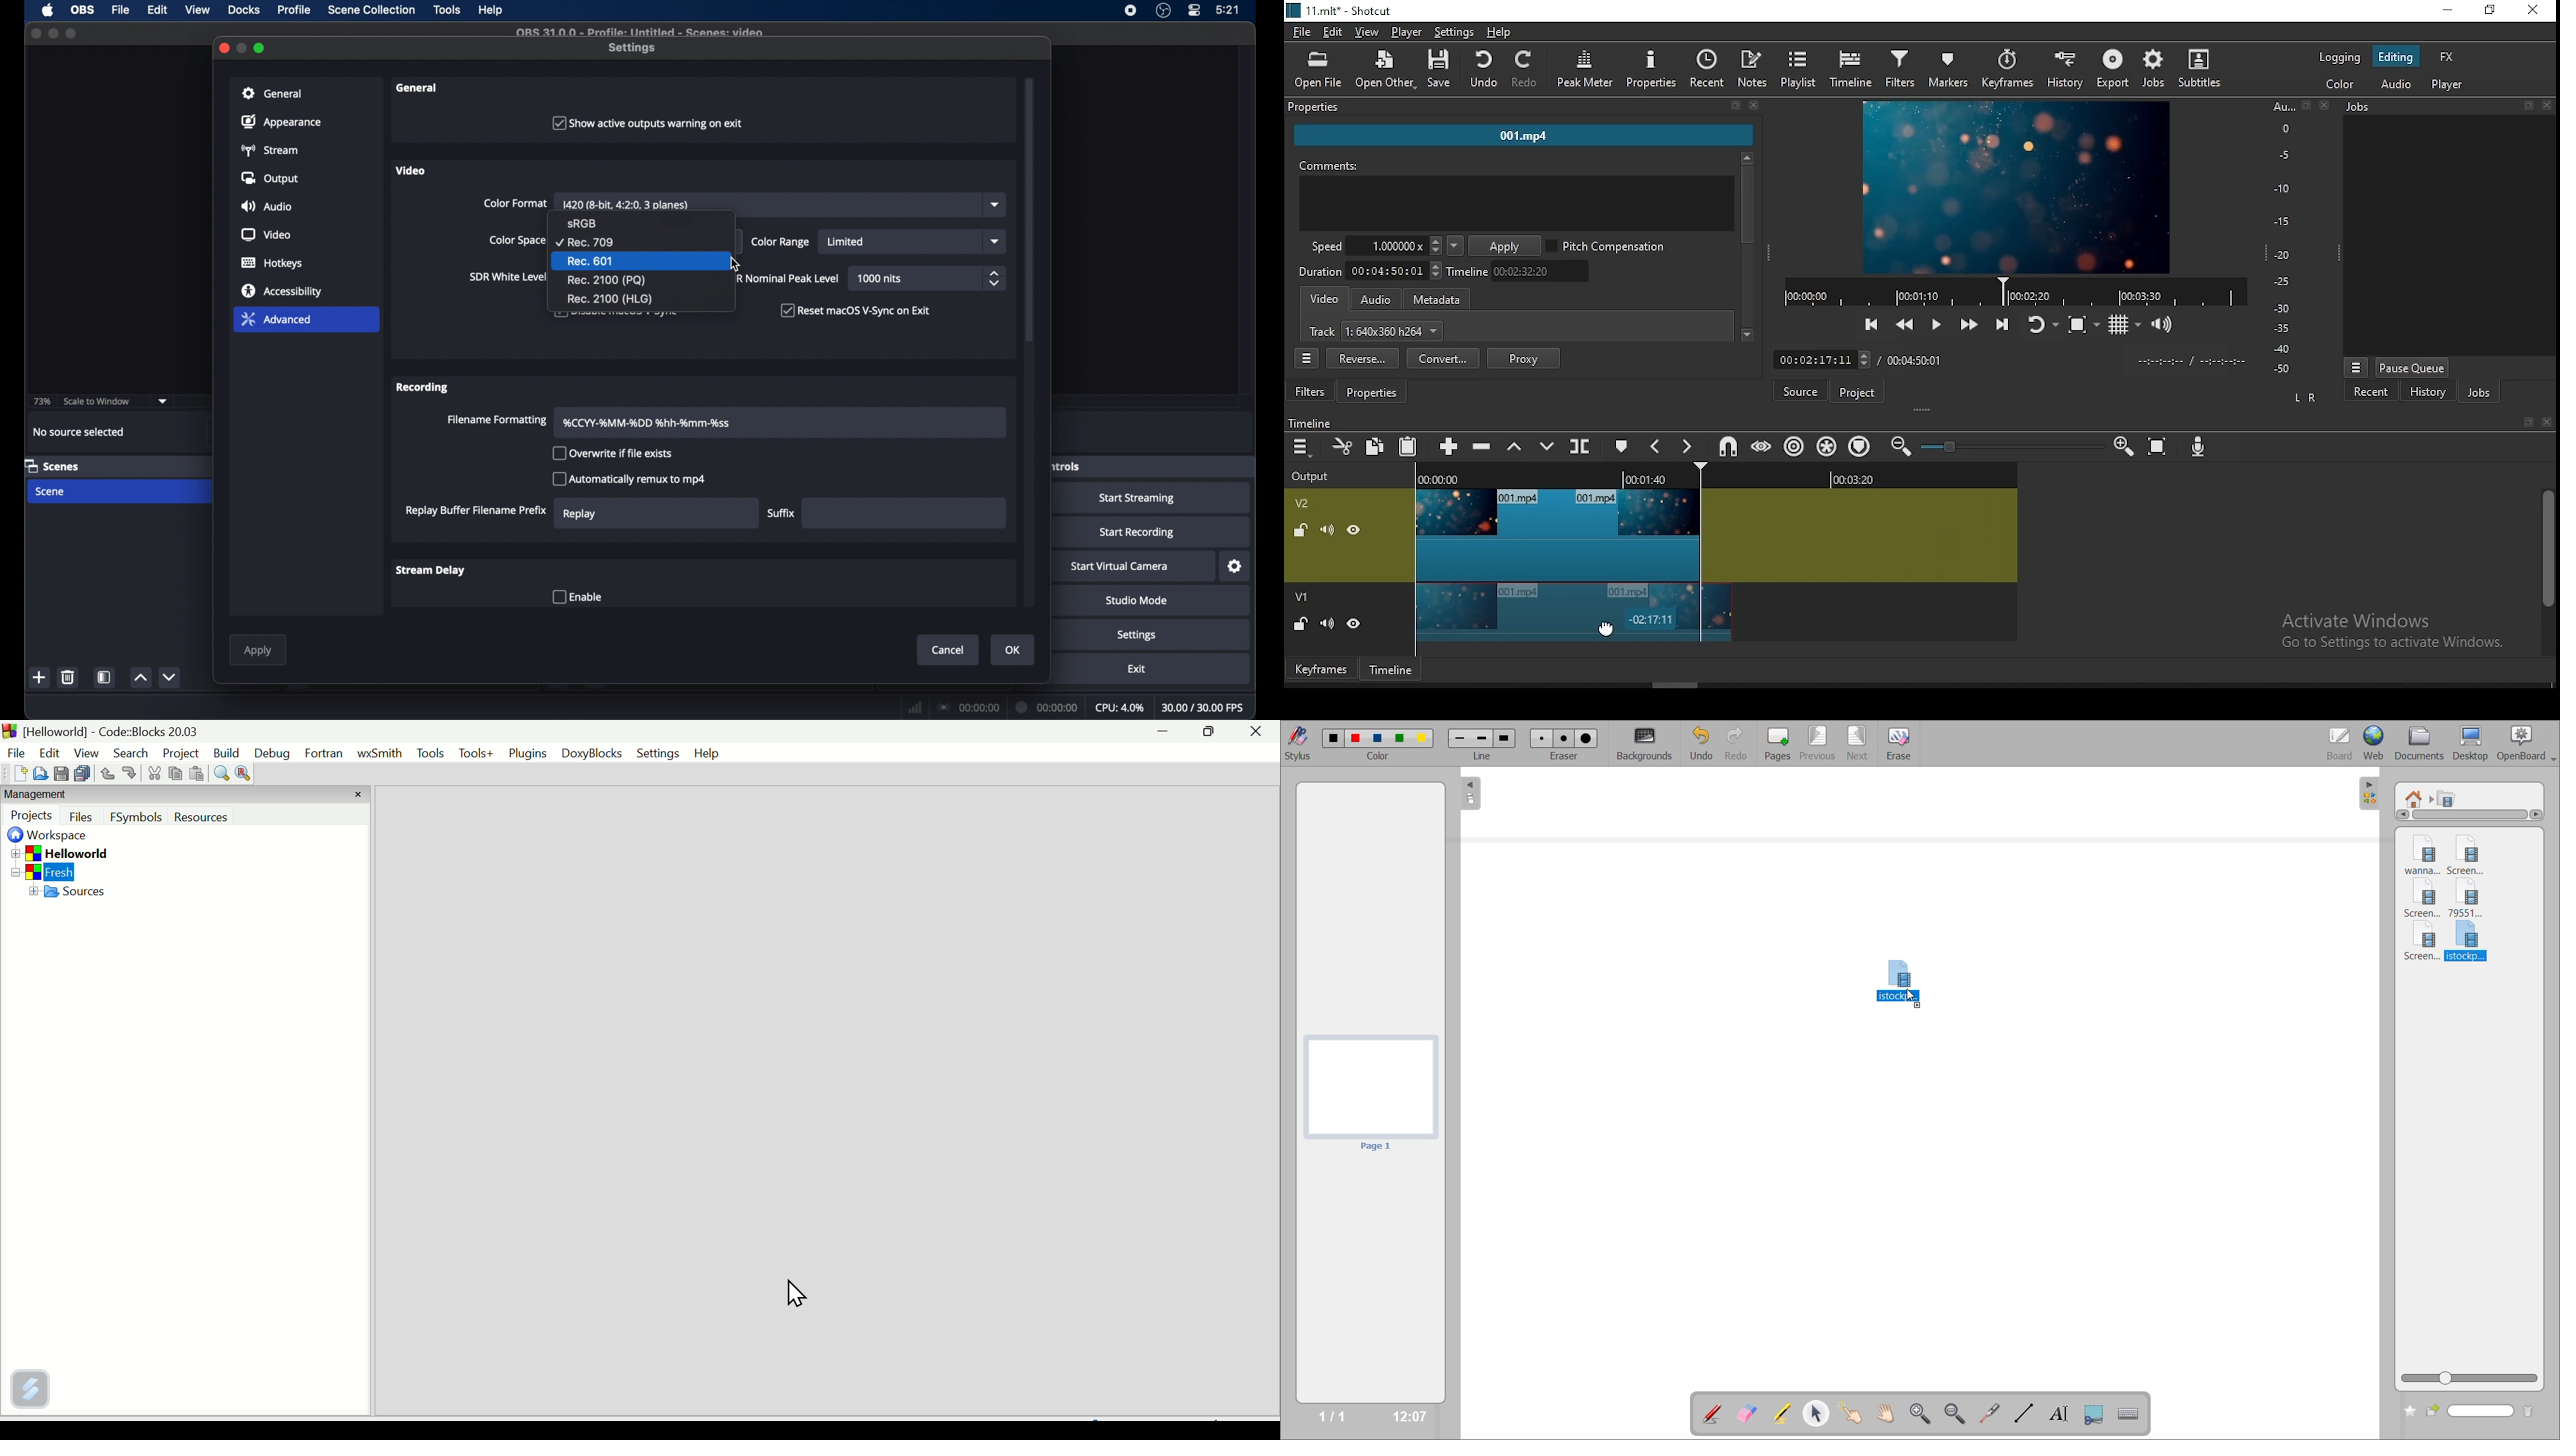 This screenshot has height=1456, width=2576. What do you see at coordinates (1140, 499) in the screenshot?
I see `start streaming` at bounding box center [1140, 499].